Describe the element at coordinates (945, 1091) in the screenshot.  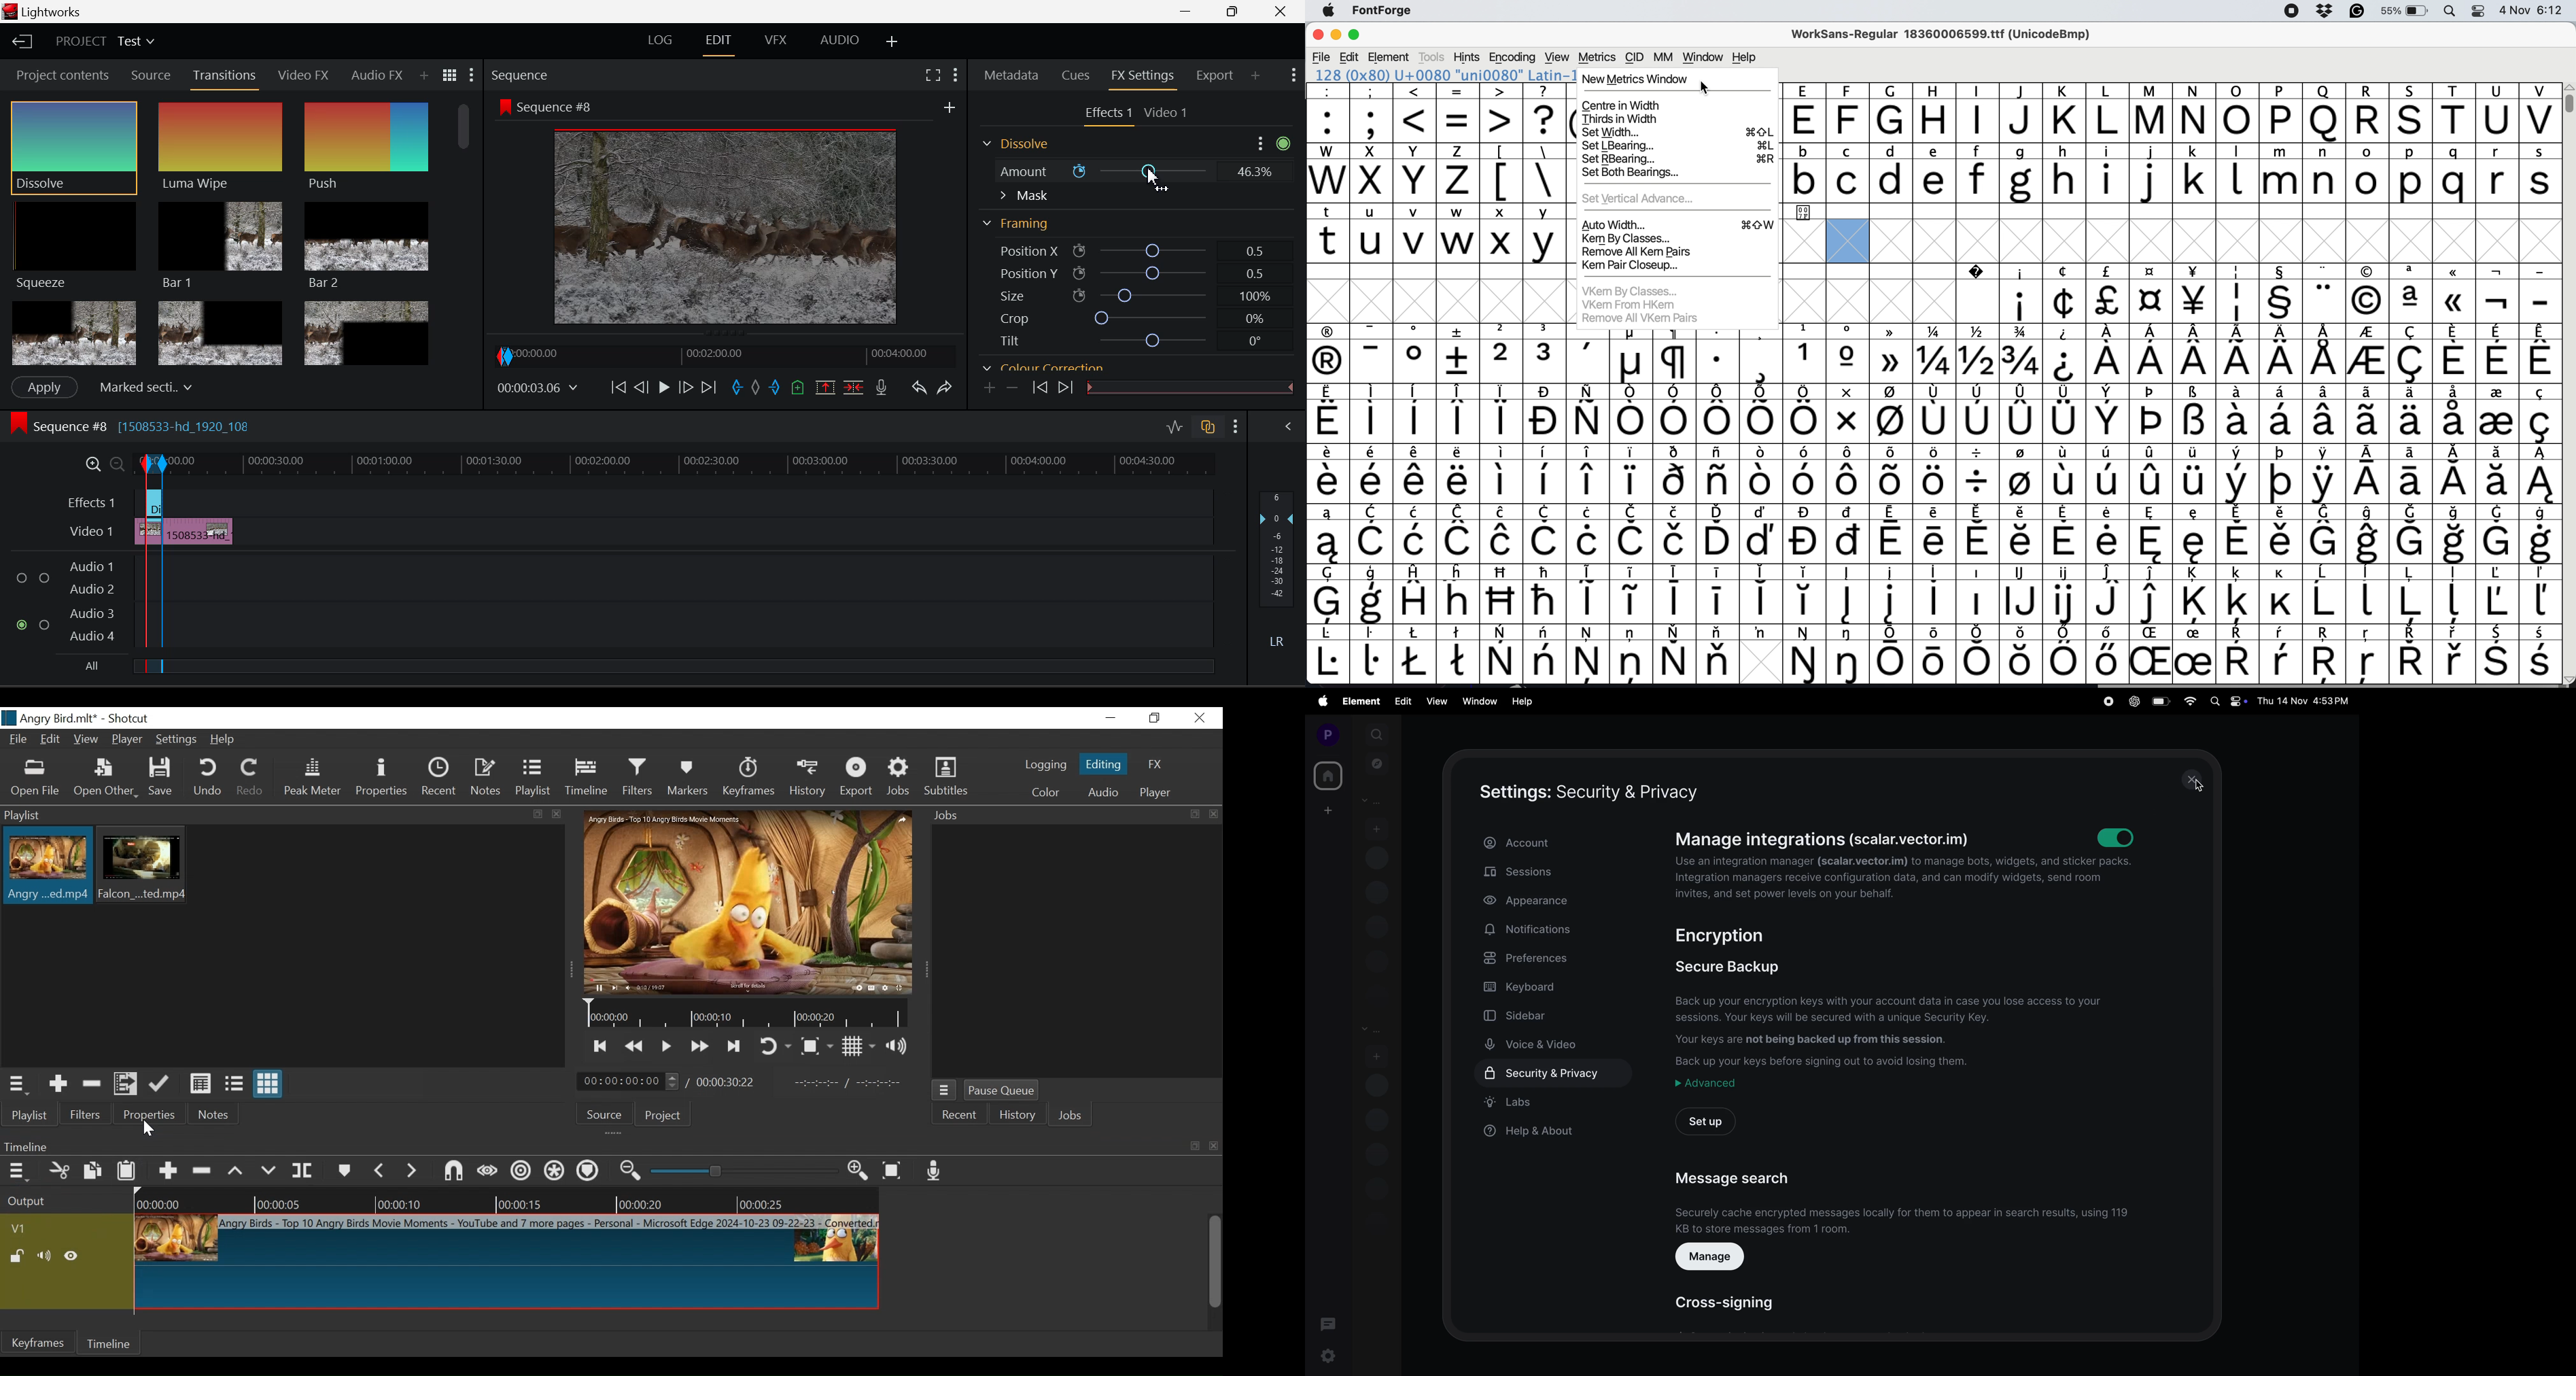
I see `Jobs Menu` at that location.